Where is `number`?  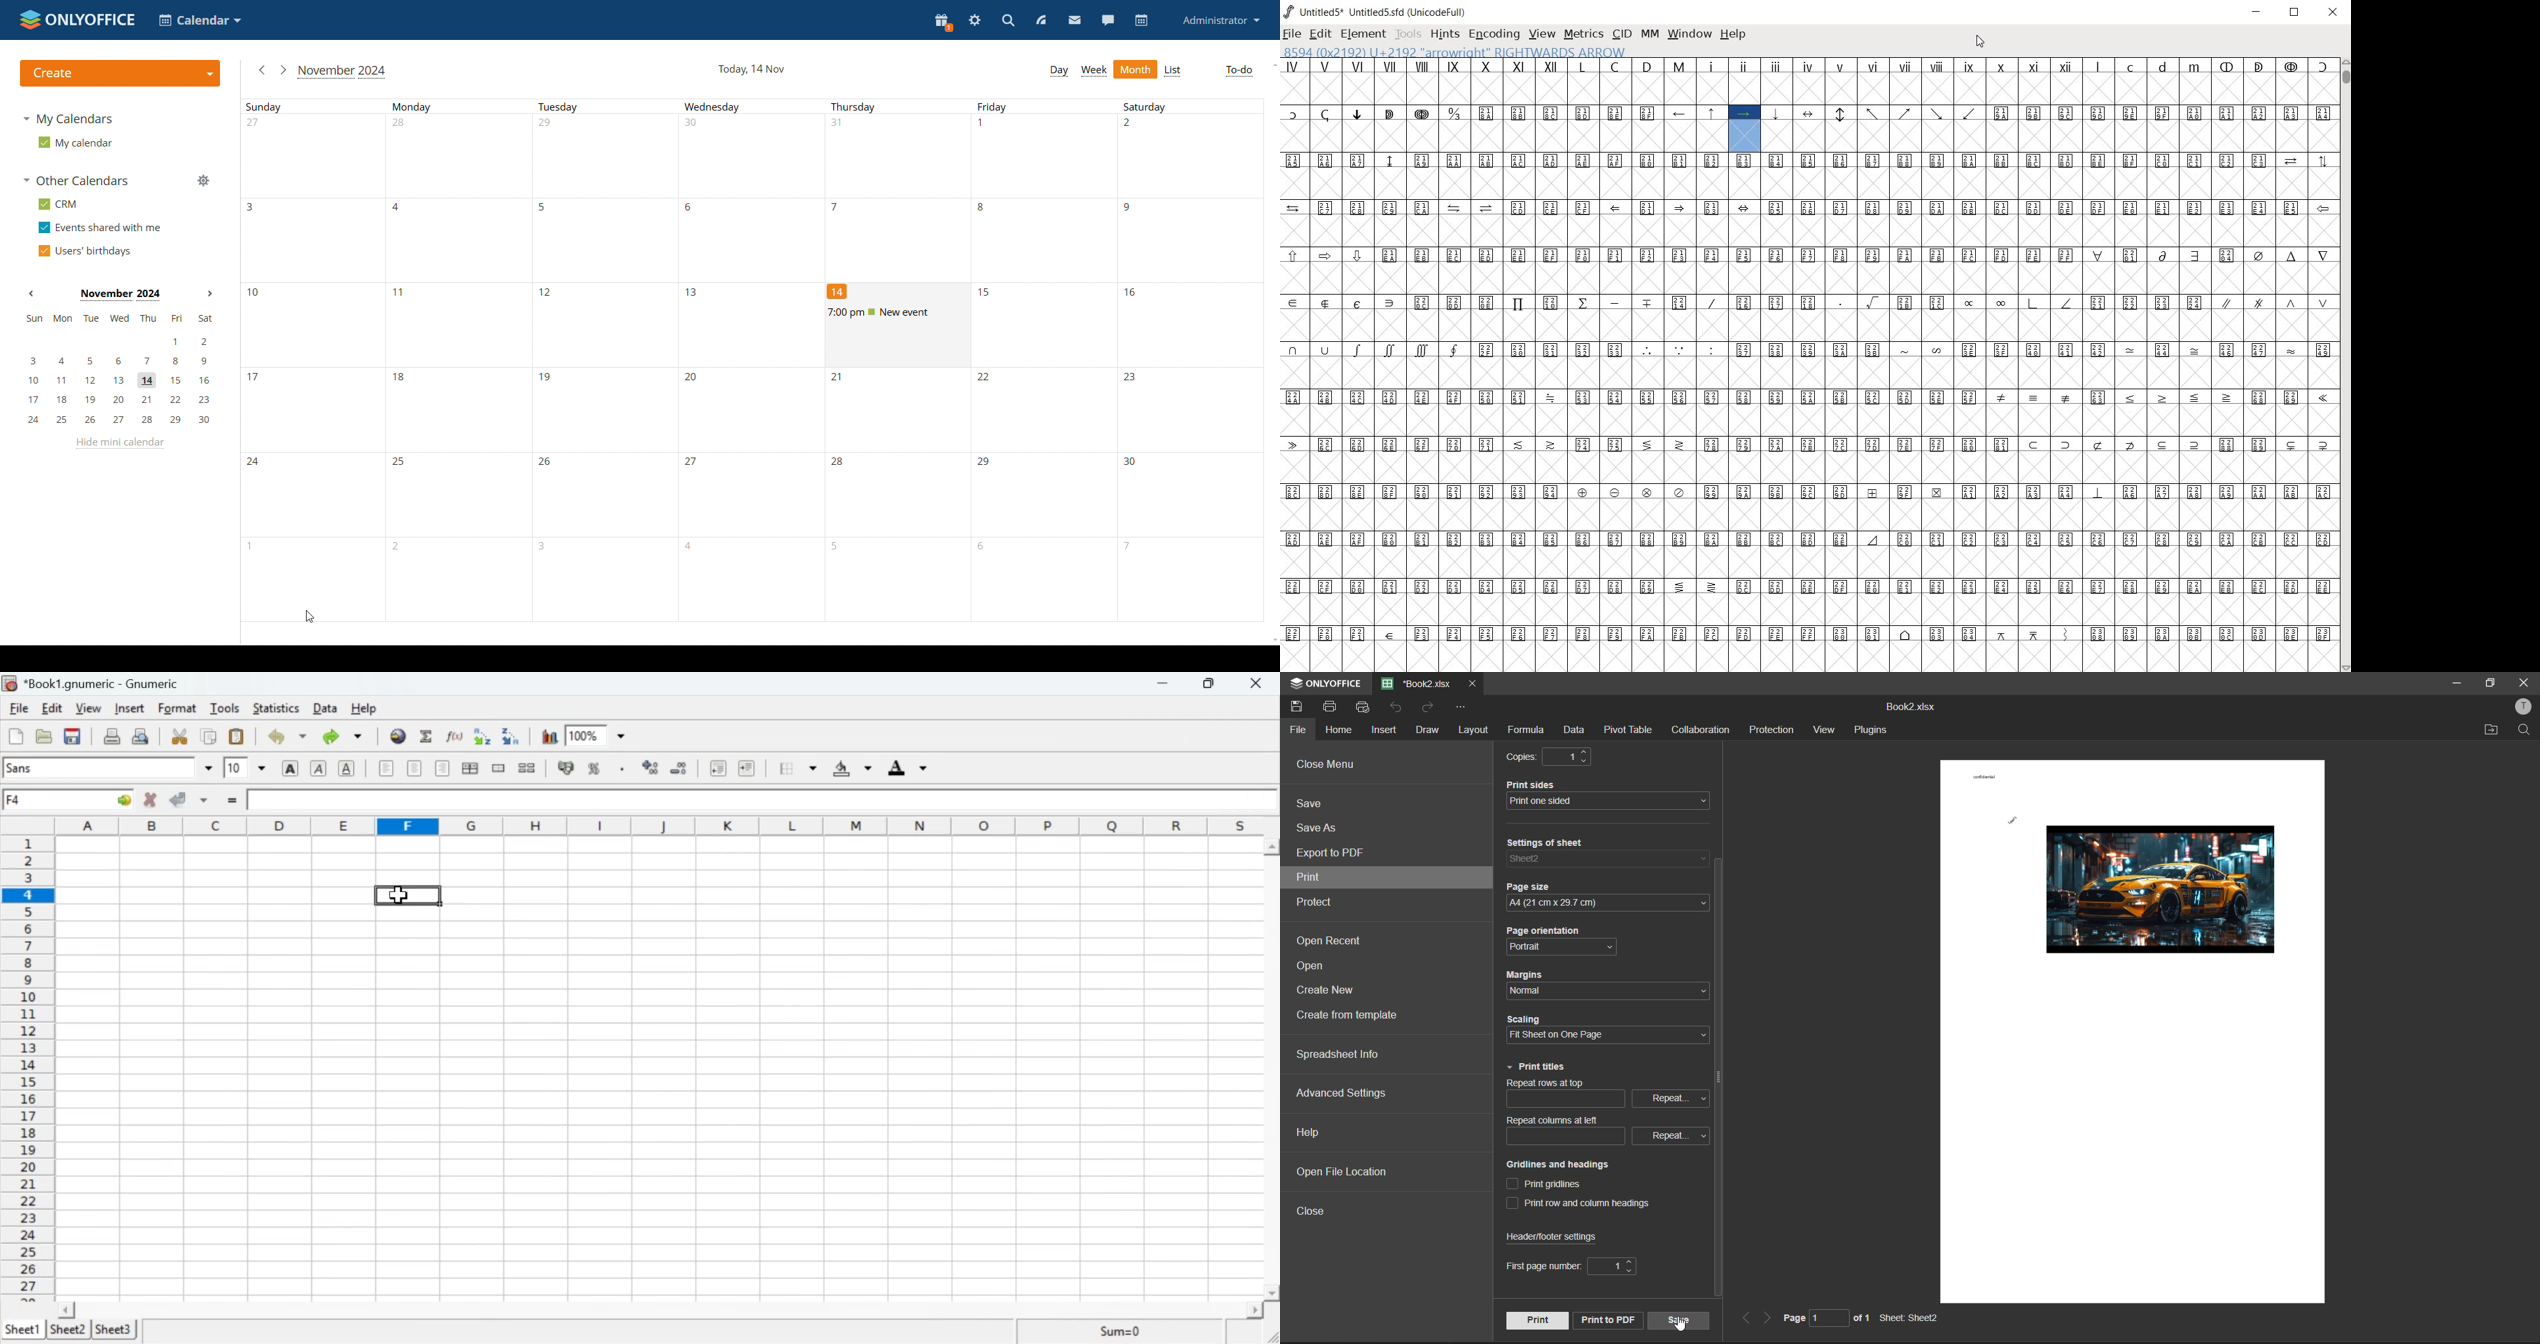
number is located at coordinates (985, 125).